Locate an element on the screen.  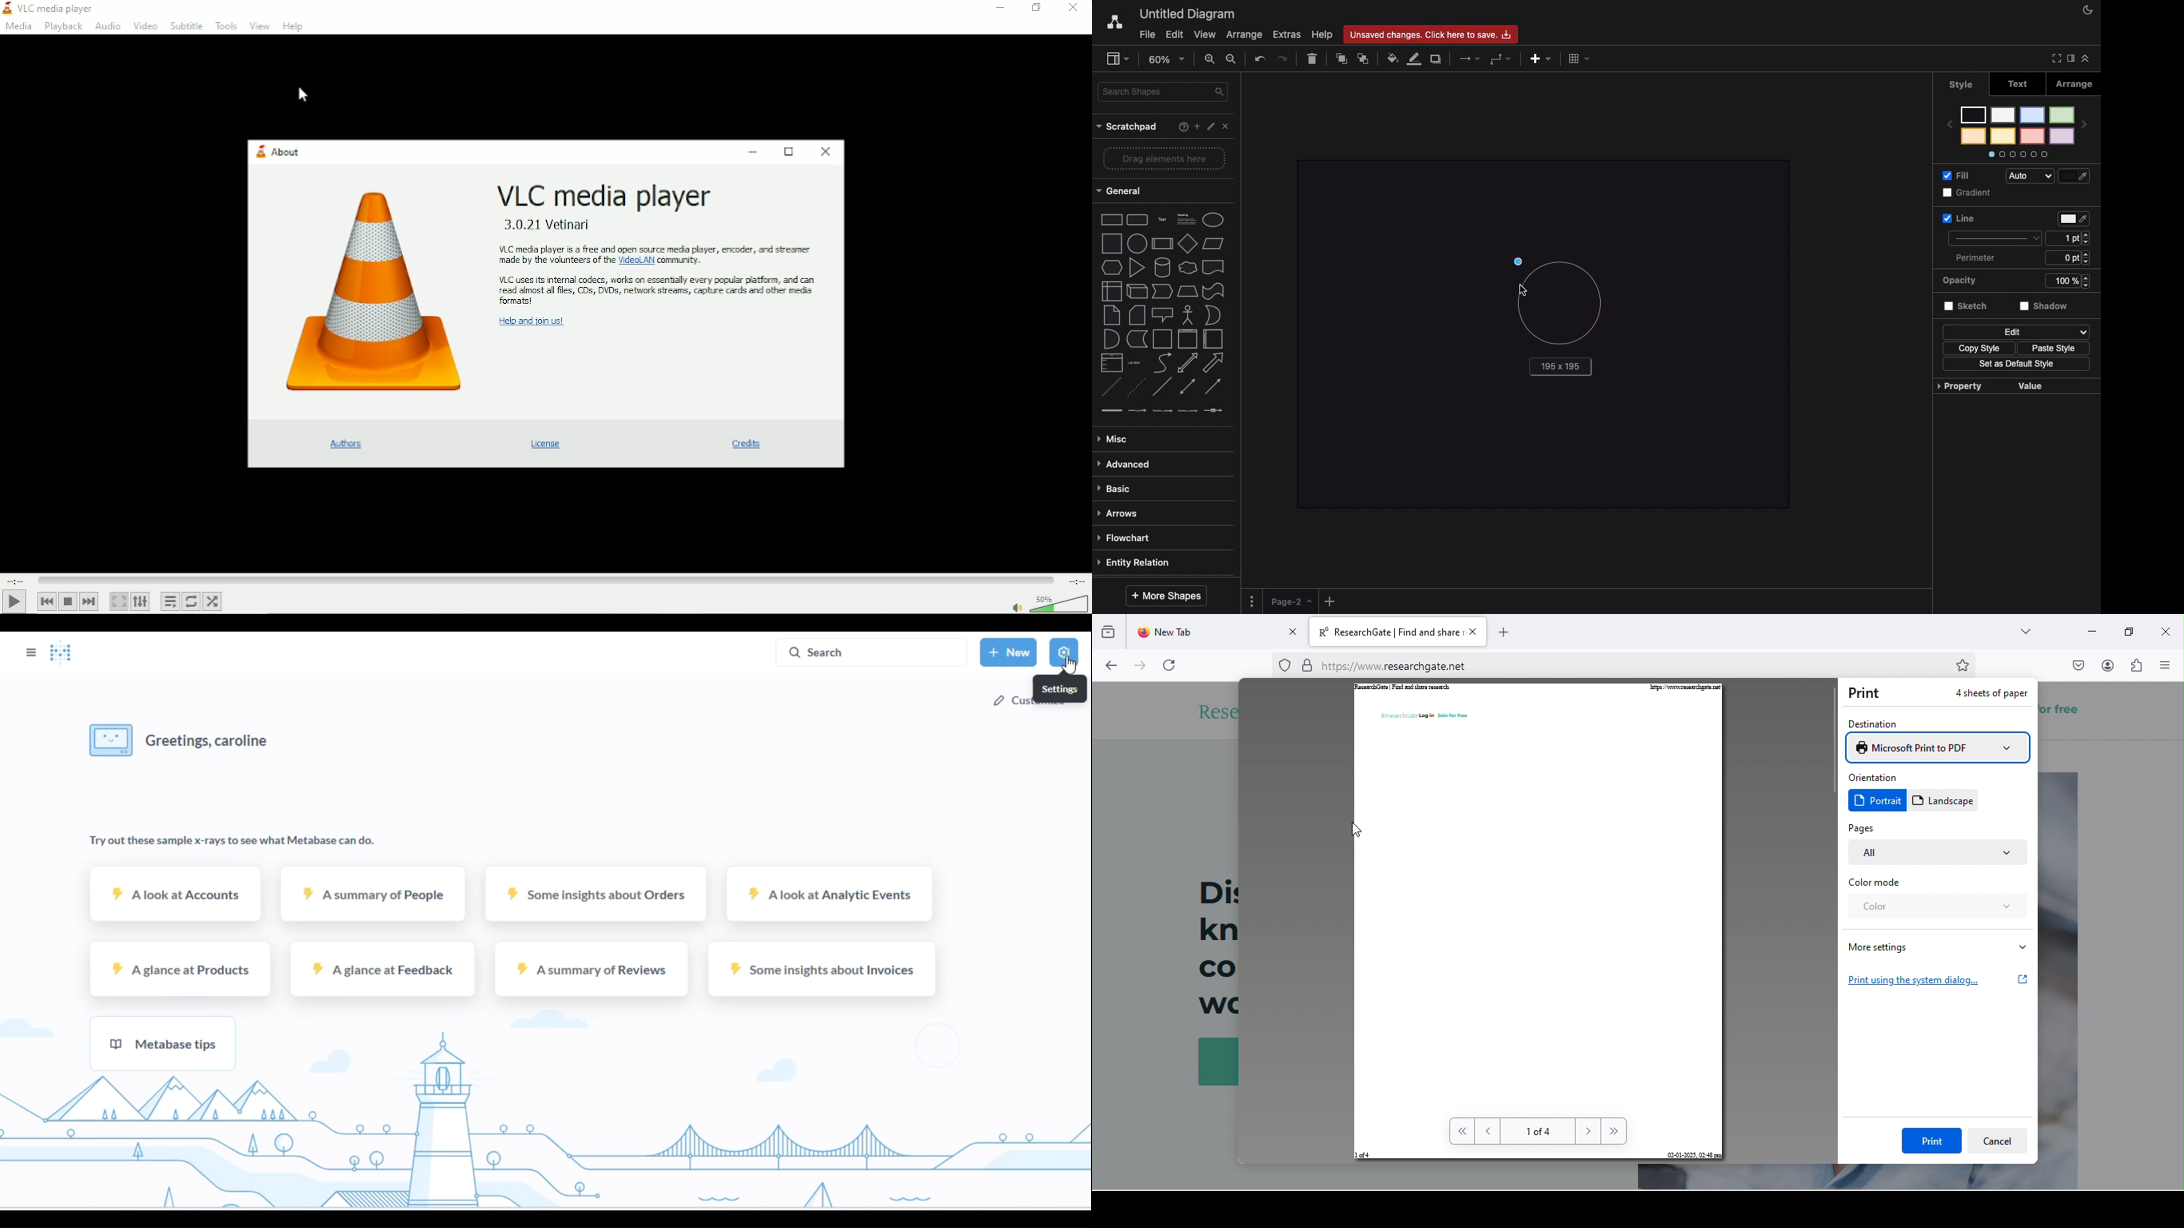
portrait is located at coordinates (1876, 802).